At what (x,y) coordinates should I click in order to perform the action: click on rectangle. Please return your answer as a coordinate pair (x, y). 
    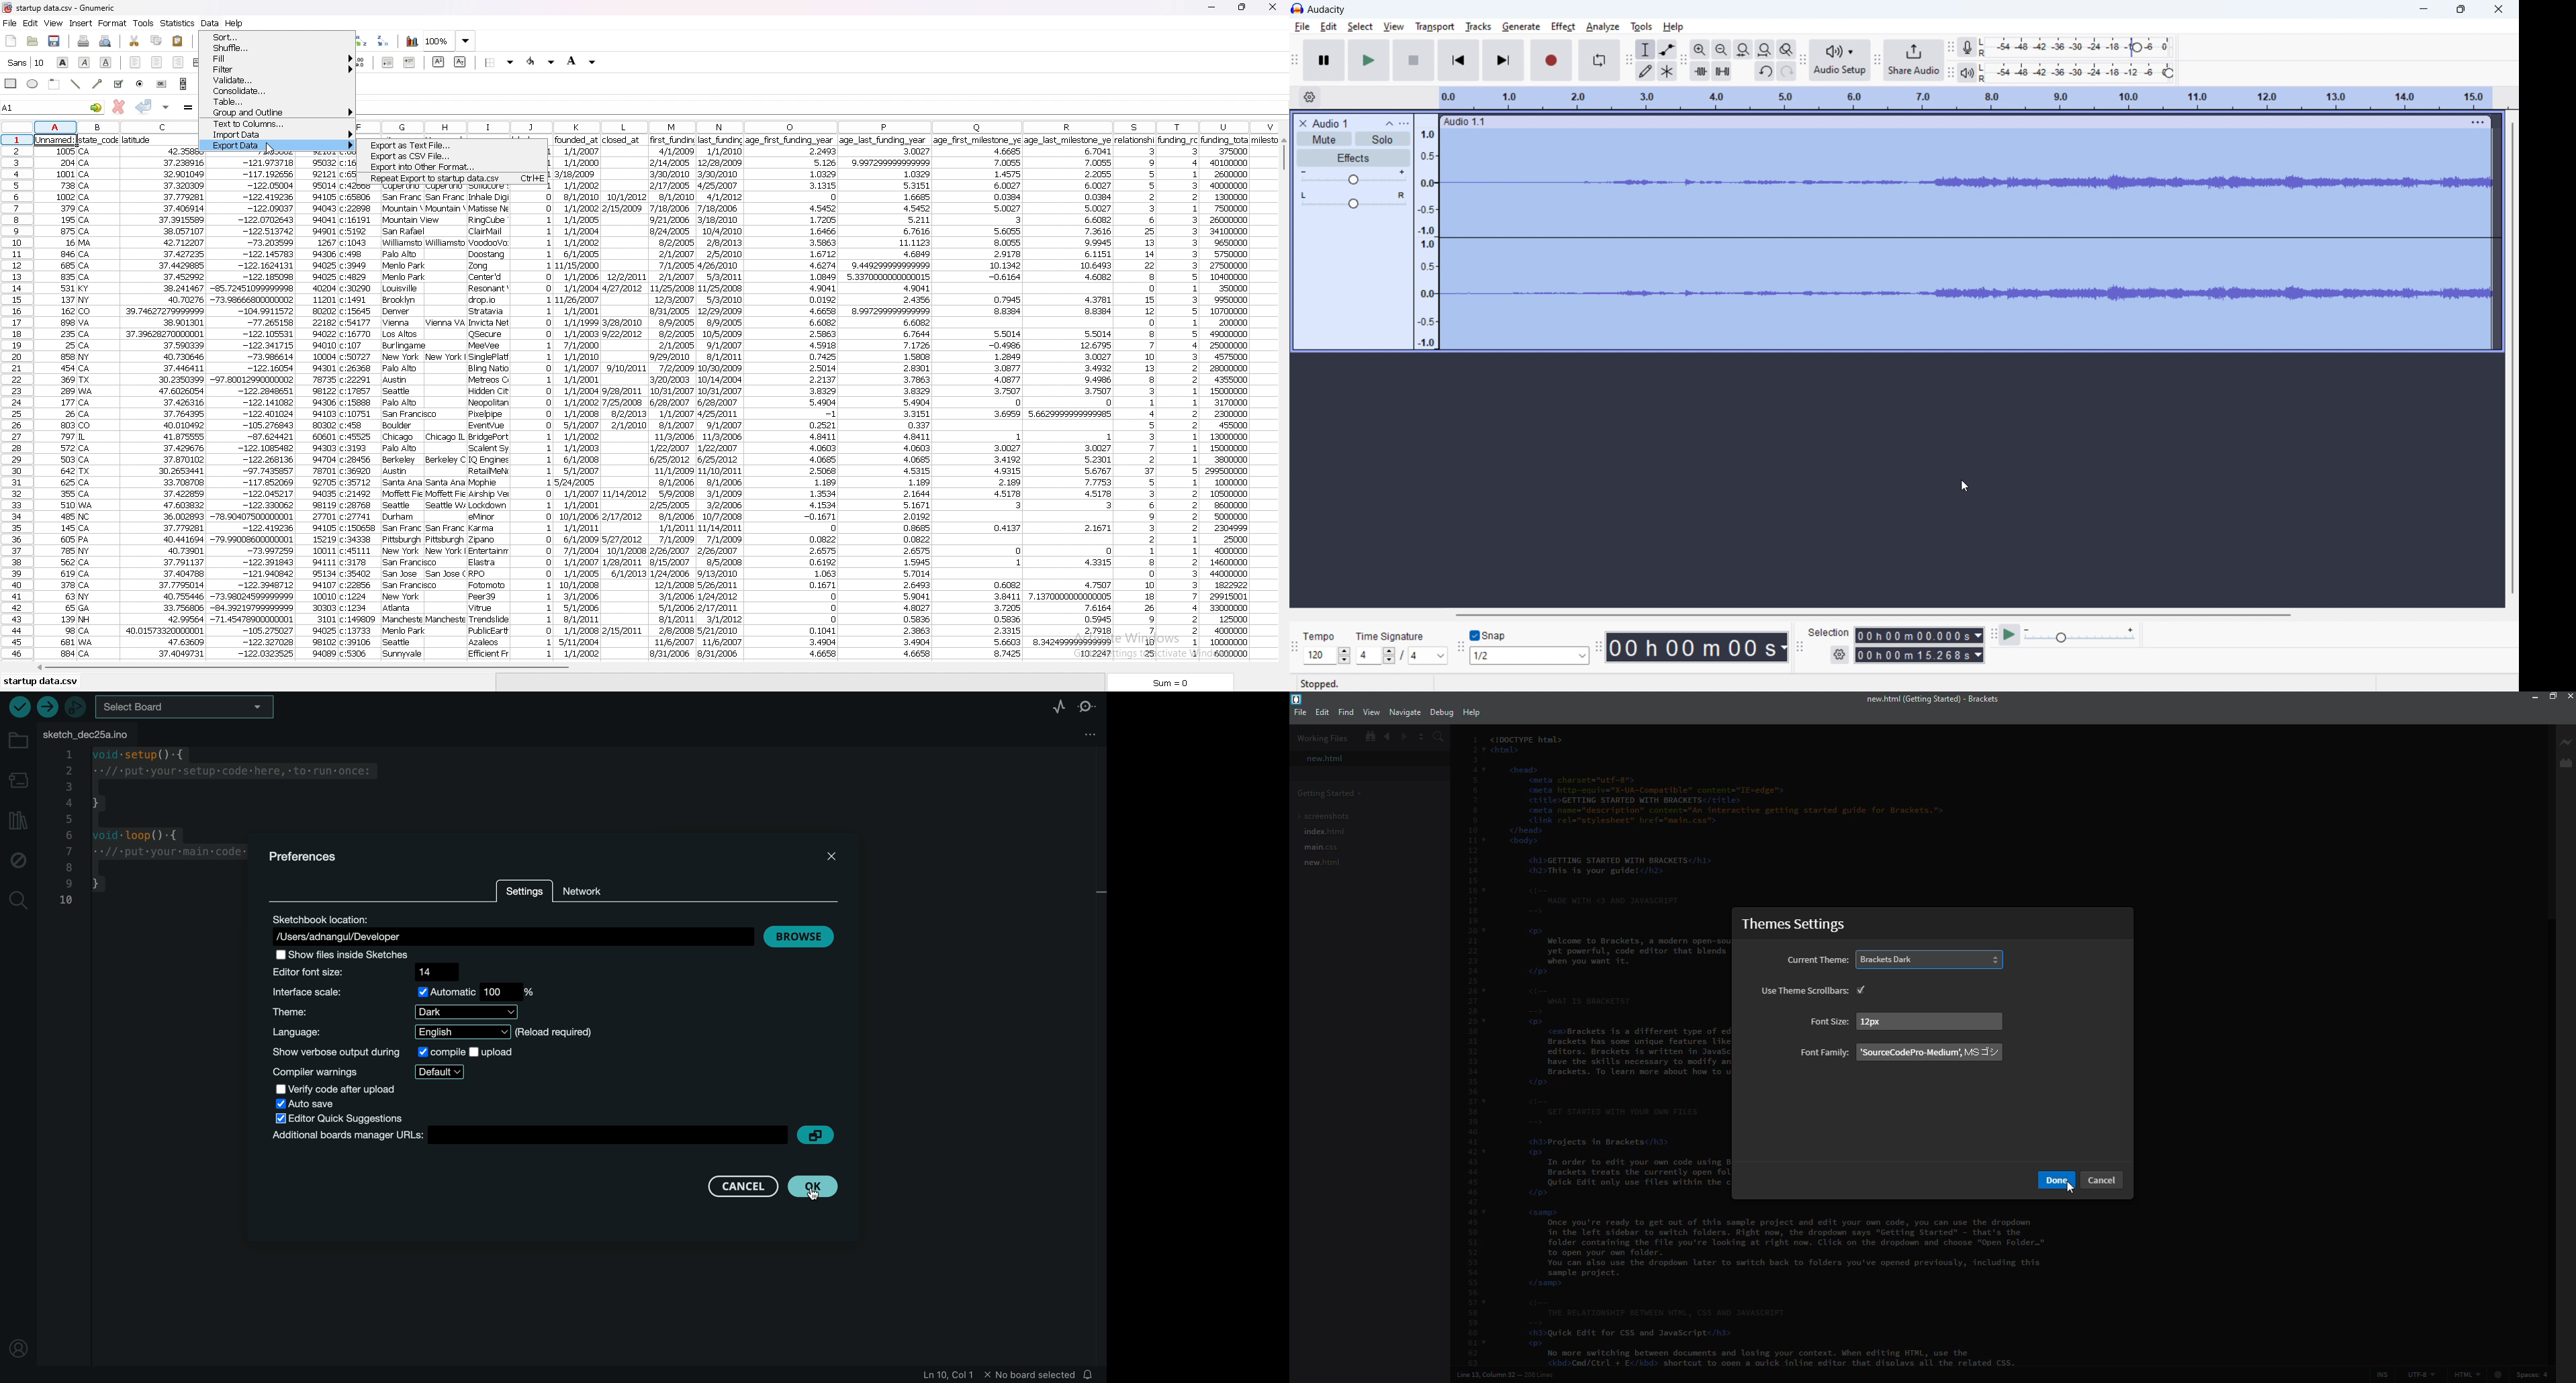
    Looking at the image, I should click on (12, 83).